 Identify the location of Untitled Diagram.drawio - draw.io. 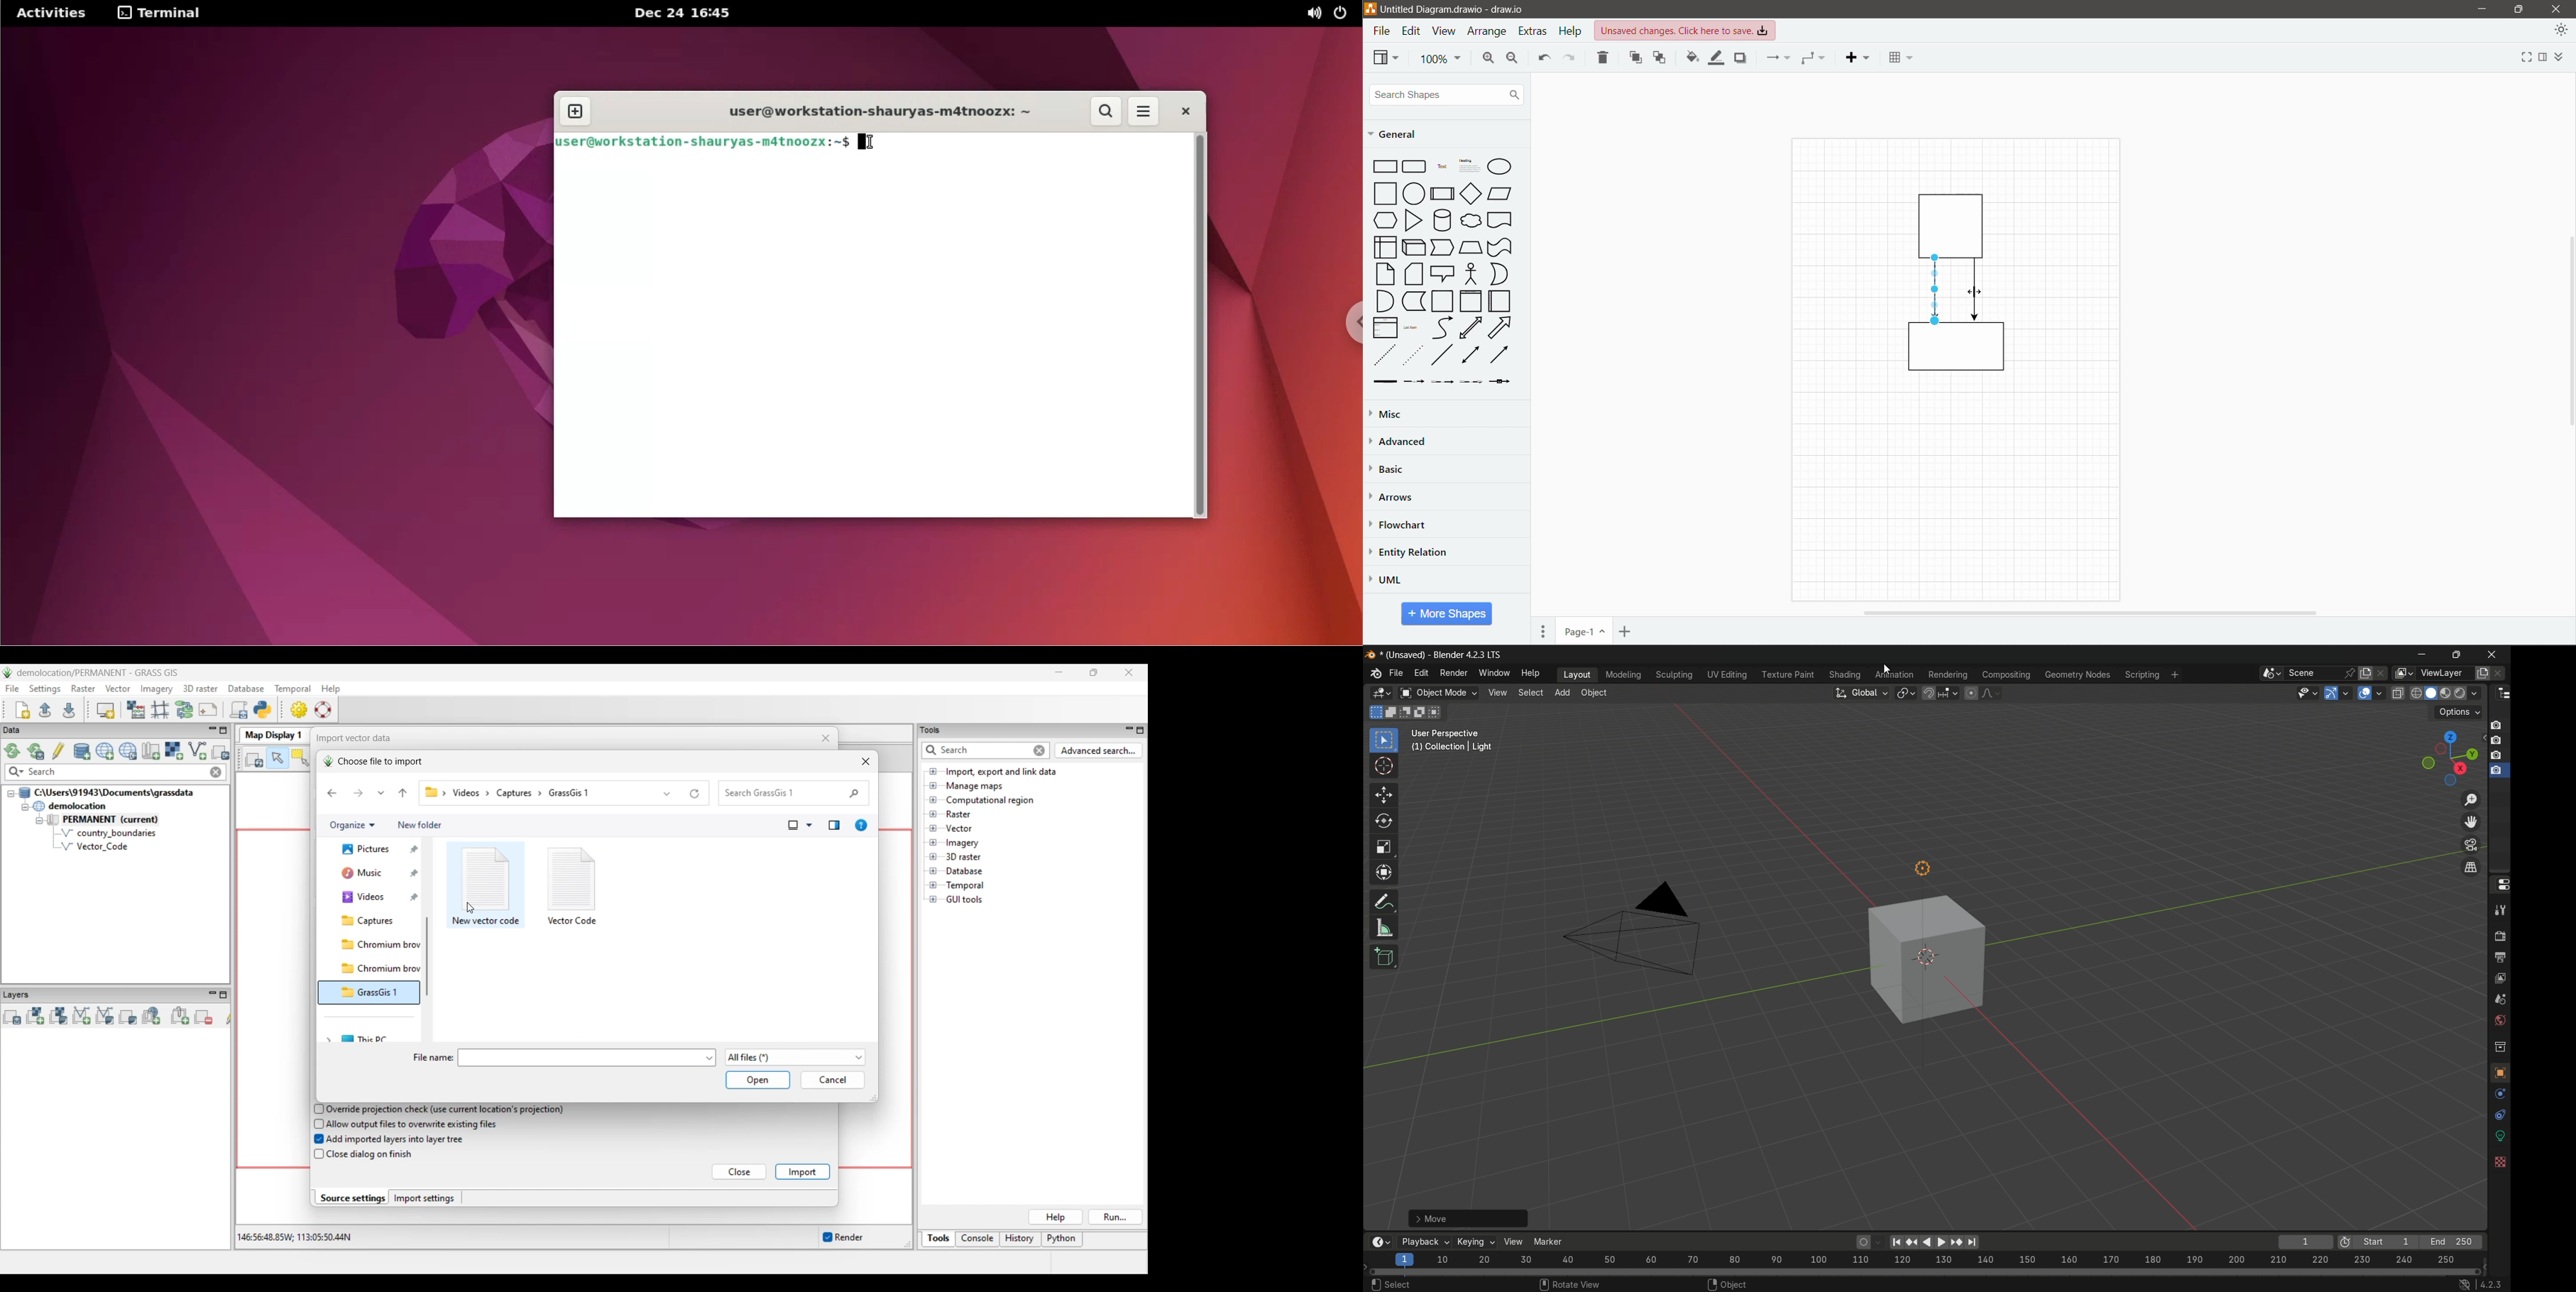
(1460, 8).